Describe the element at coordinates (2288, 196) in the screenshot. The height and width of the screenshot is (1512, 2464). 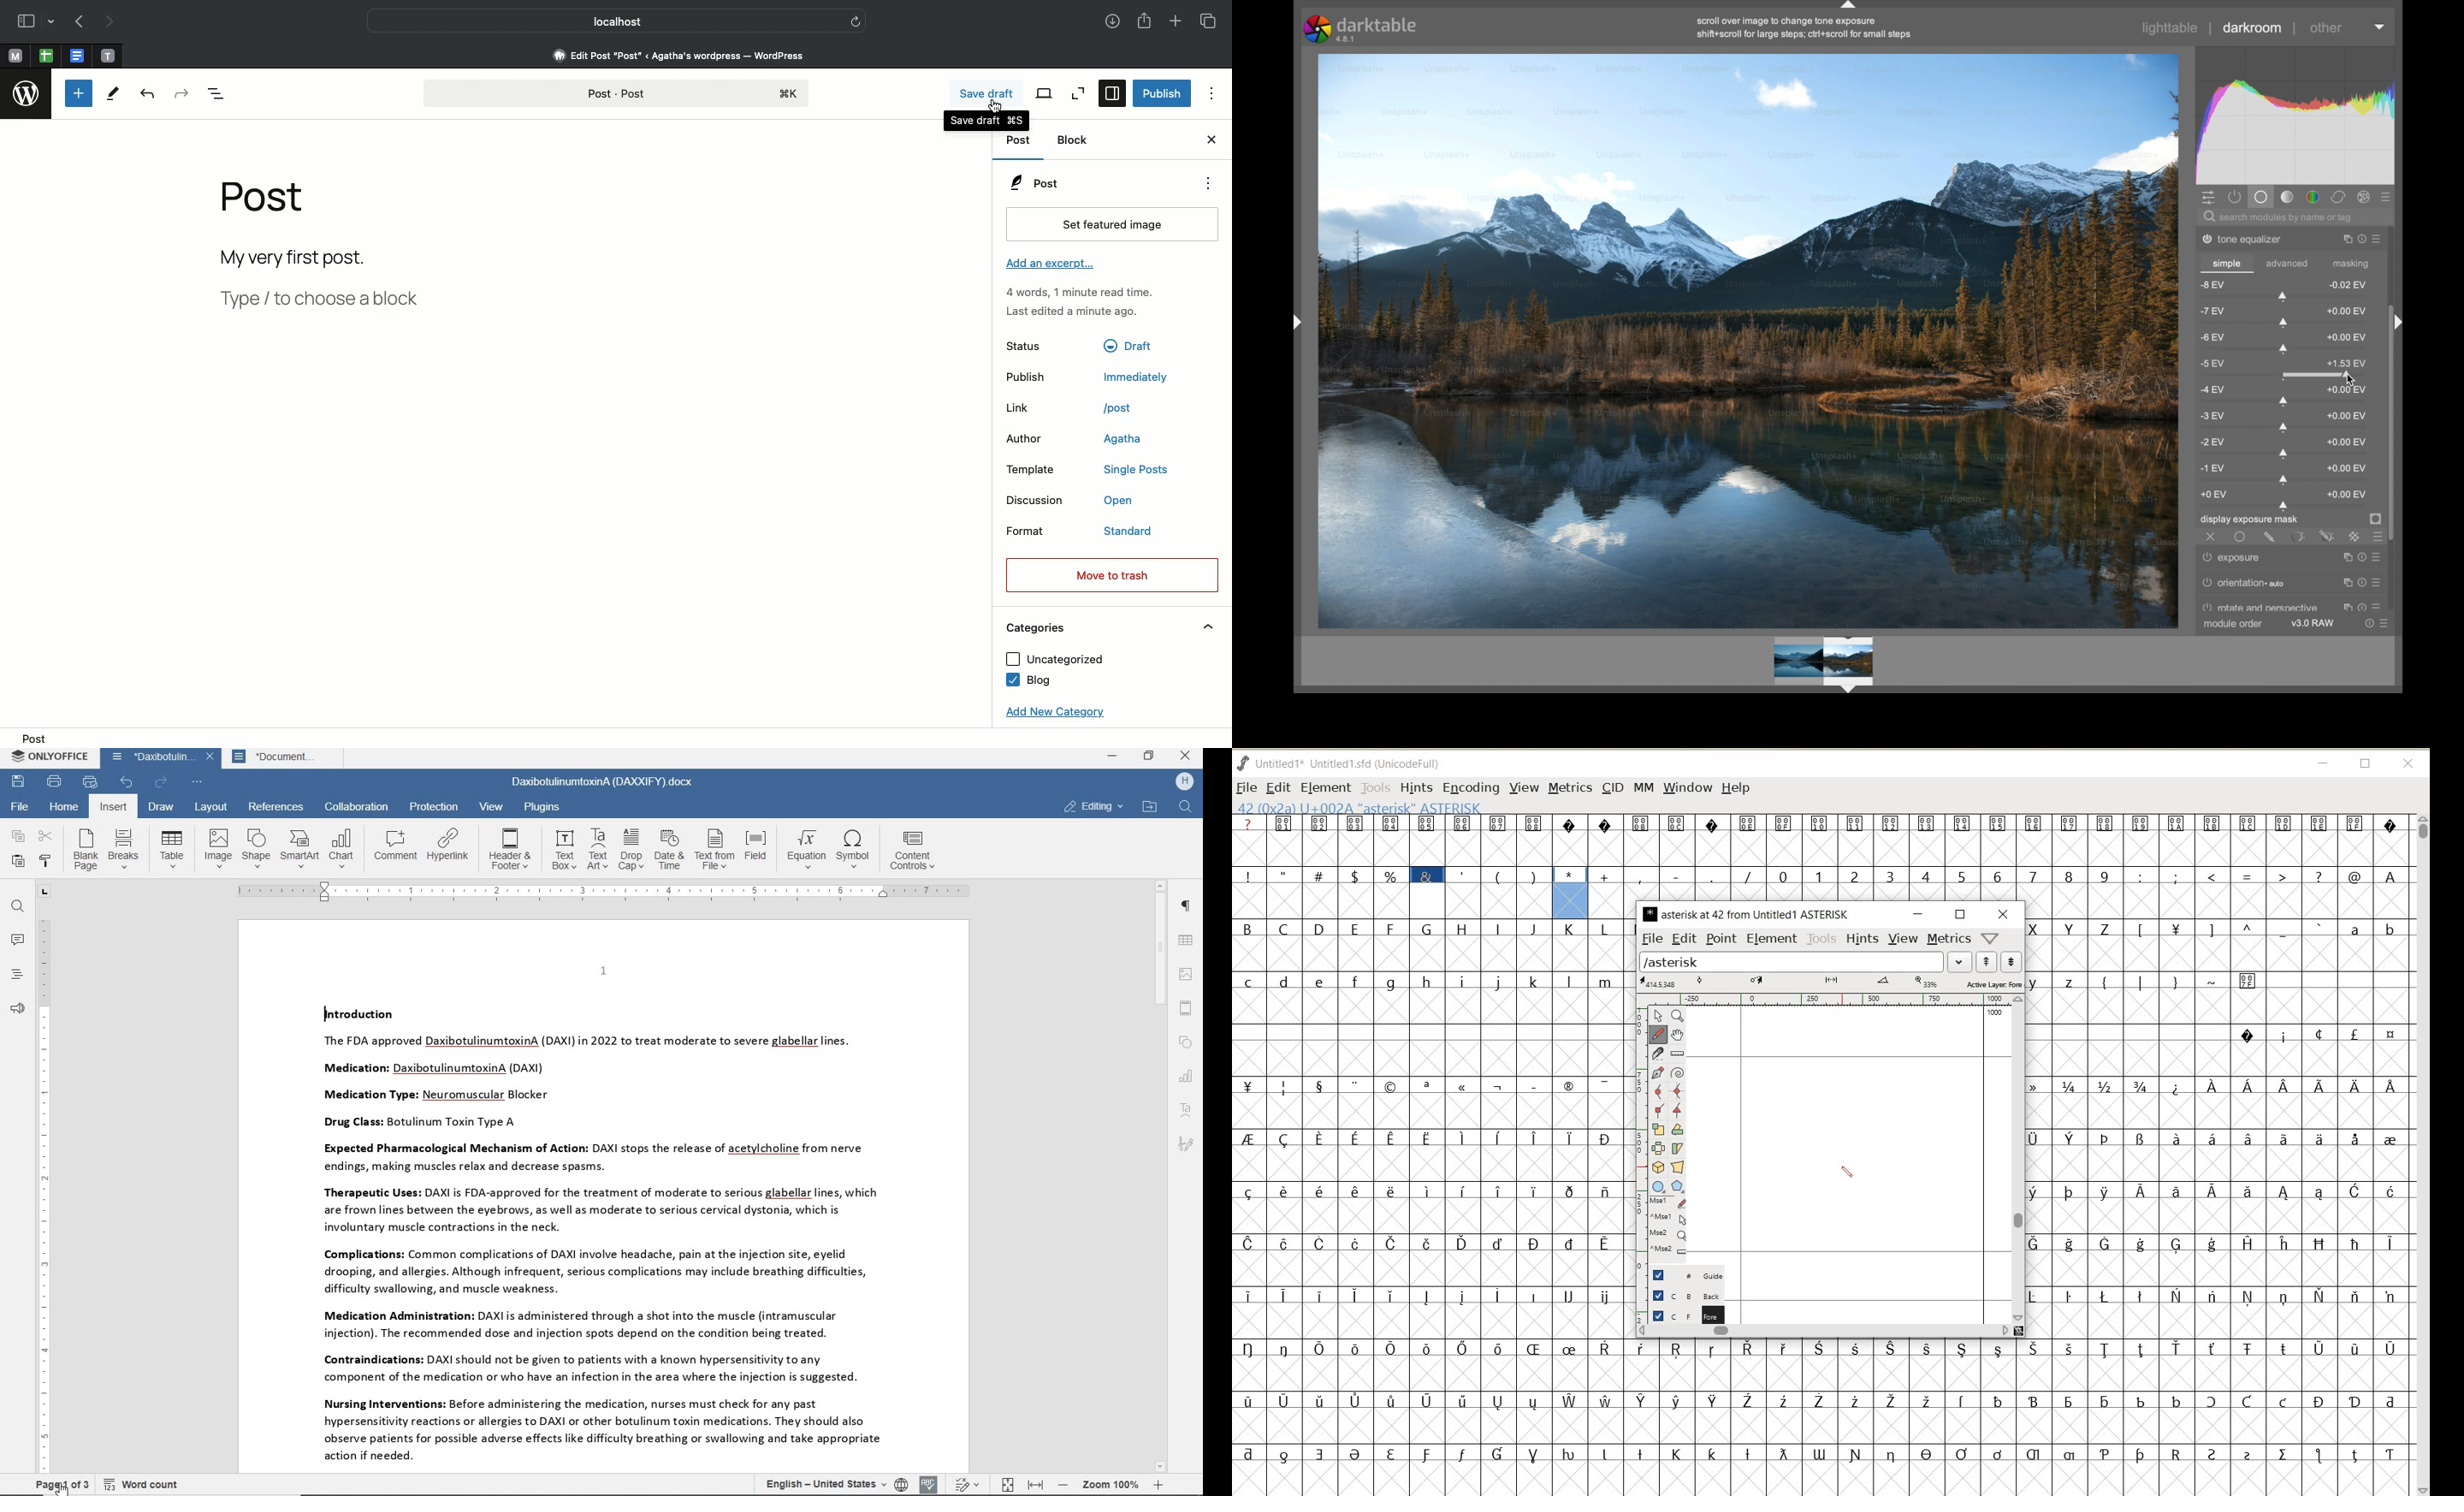
I see `tone` at that location.